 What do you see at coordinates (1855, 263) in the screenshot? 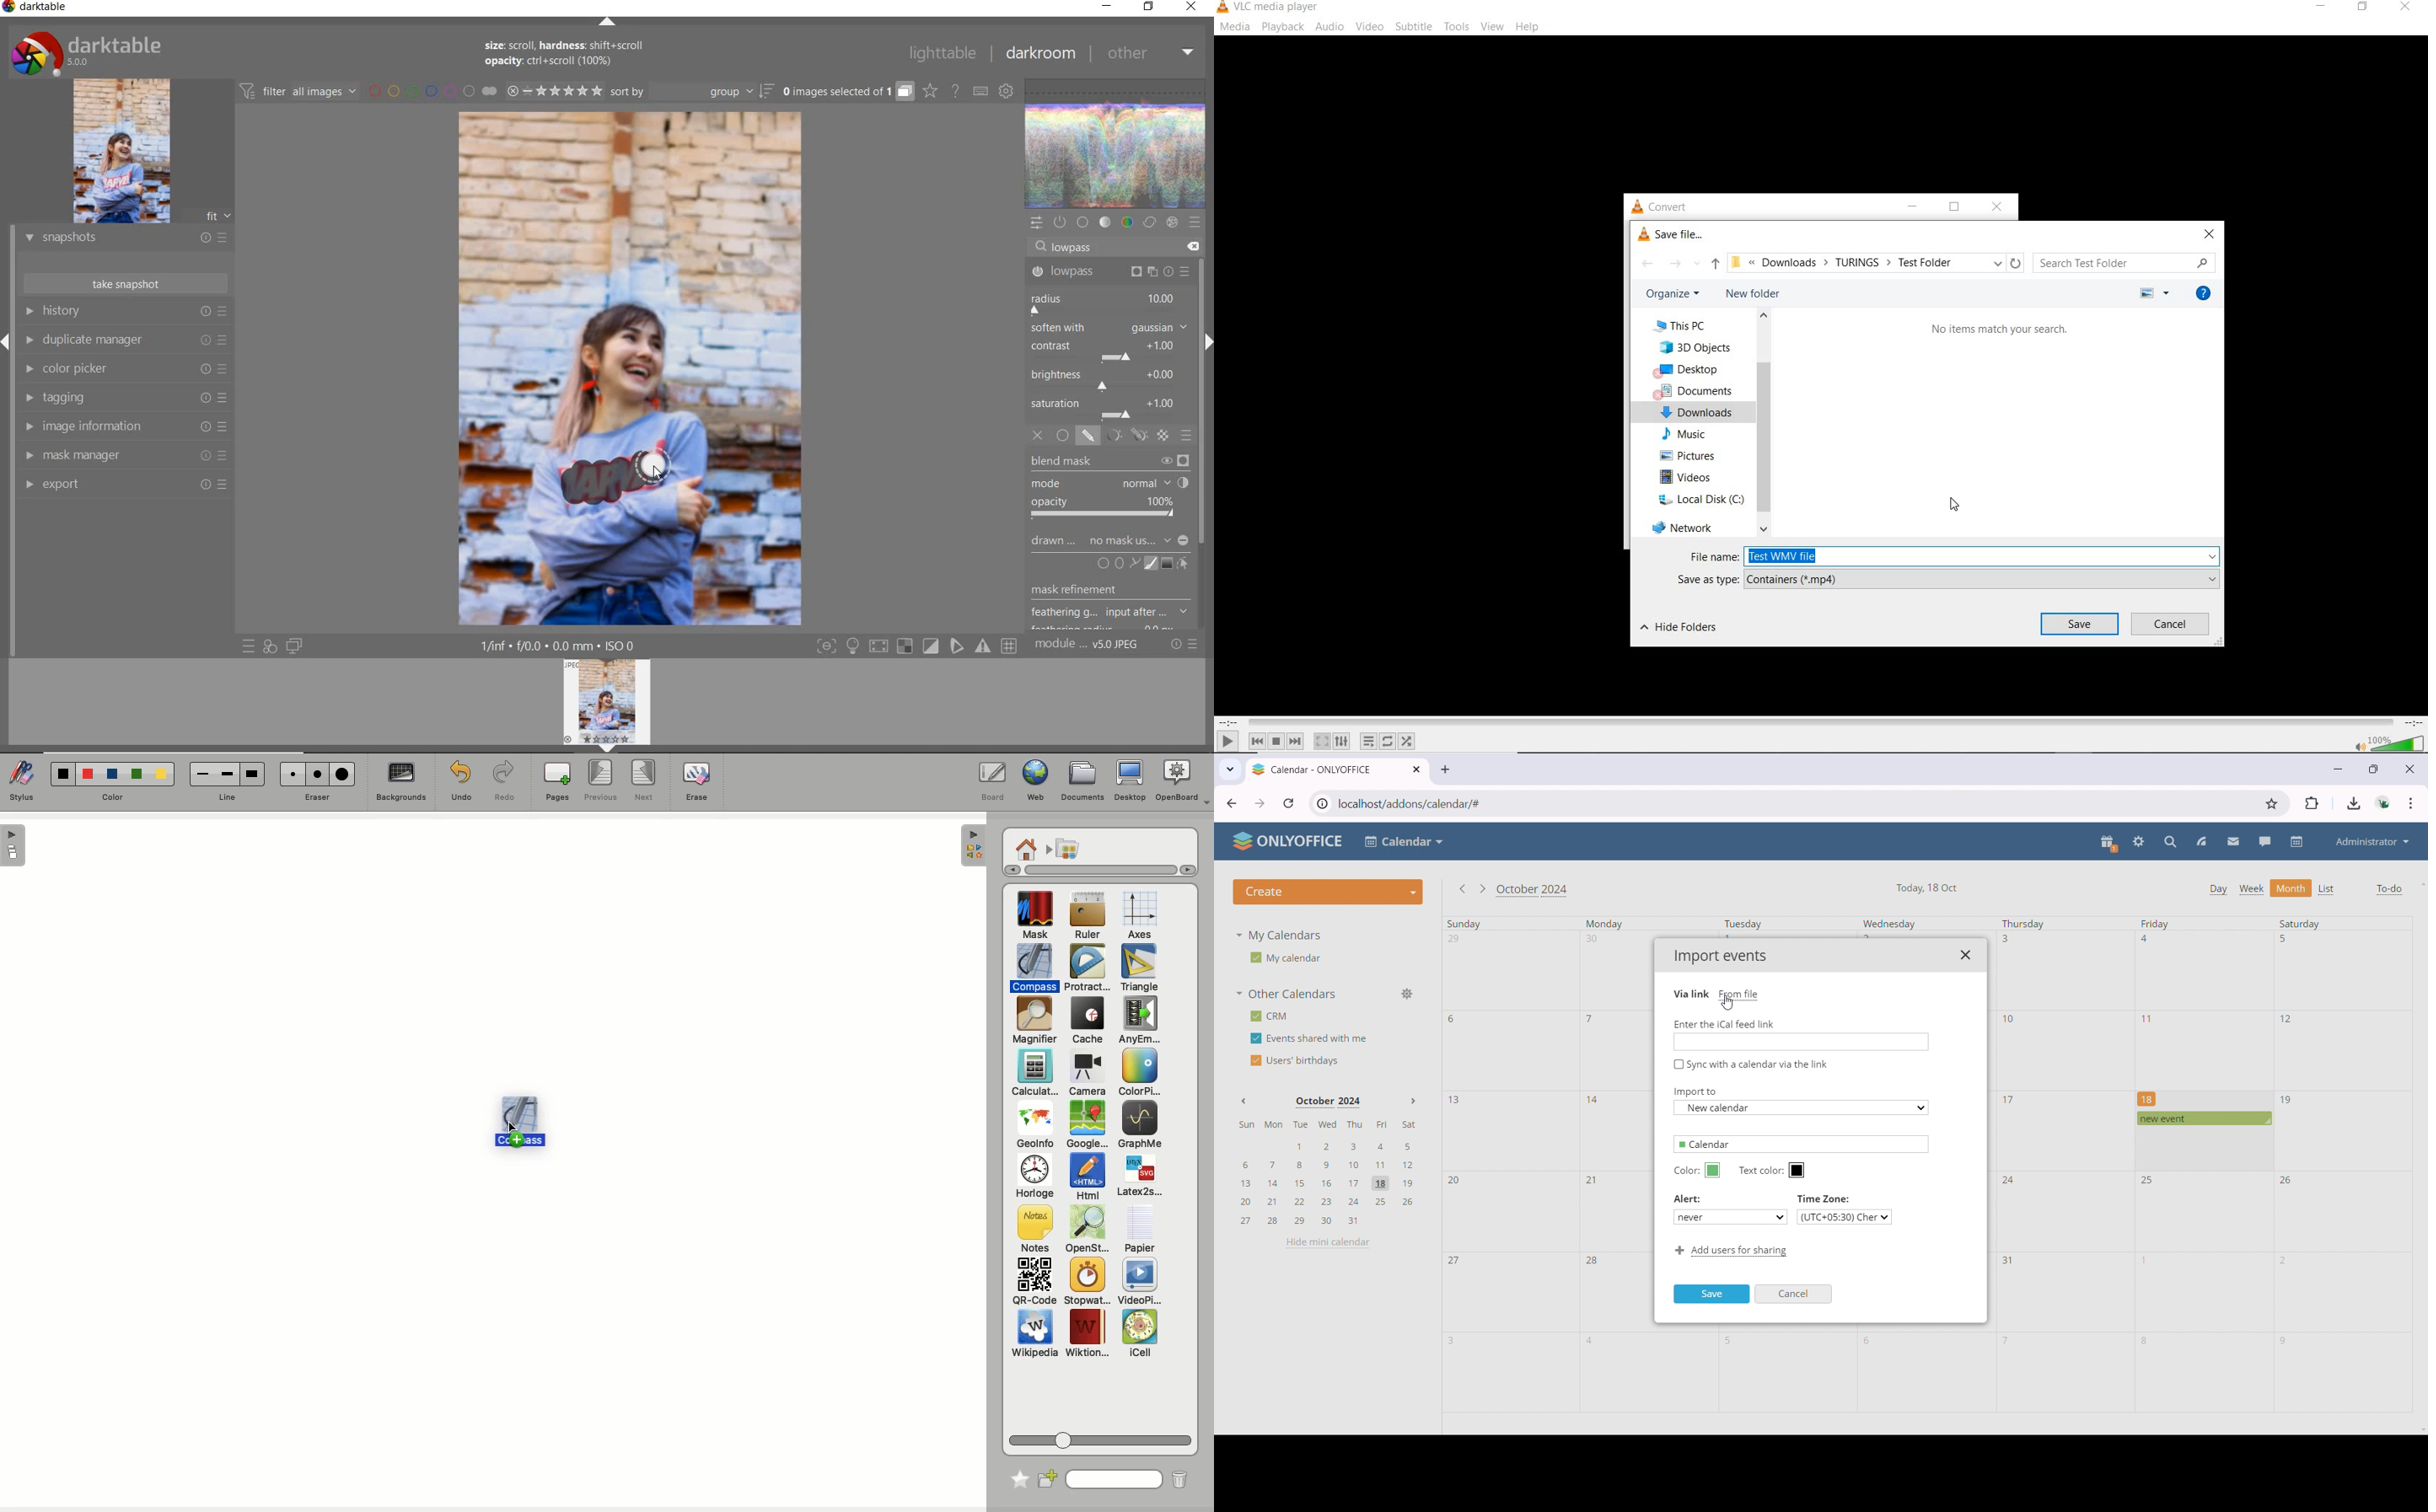
I see `file path` at bounding box center [1855, 263].